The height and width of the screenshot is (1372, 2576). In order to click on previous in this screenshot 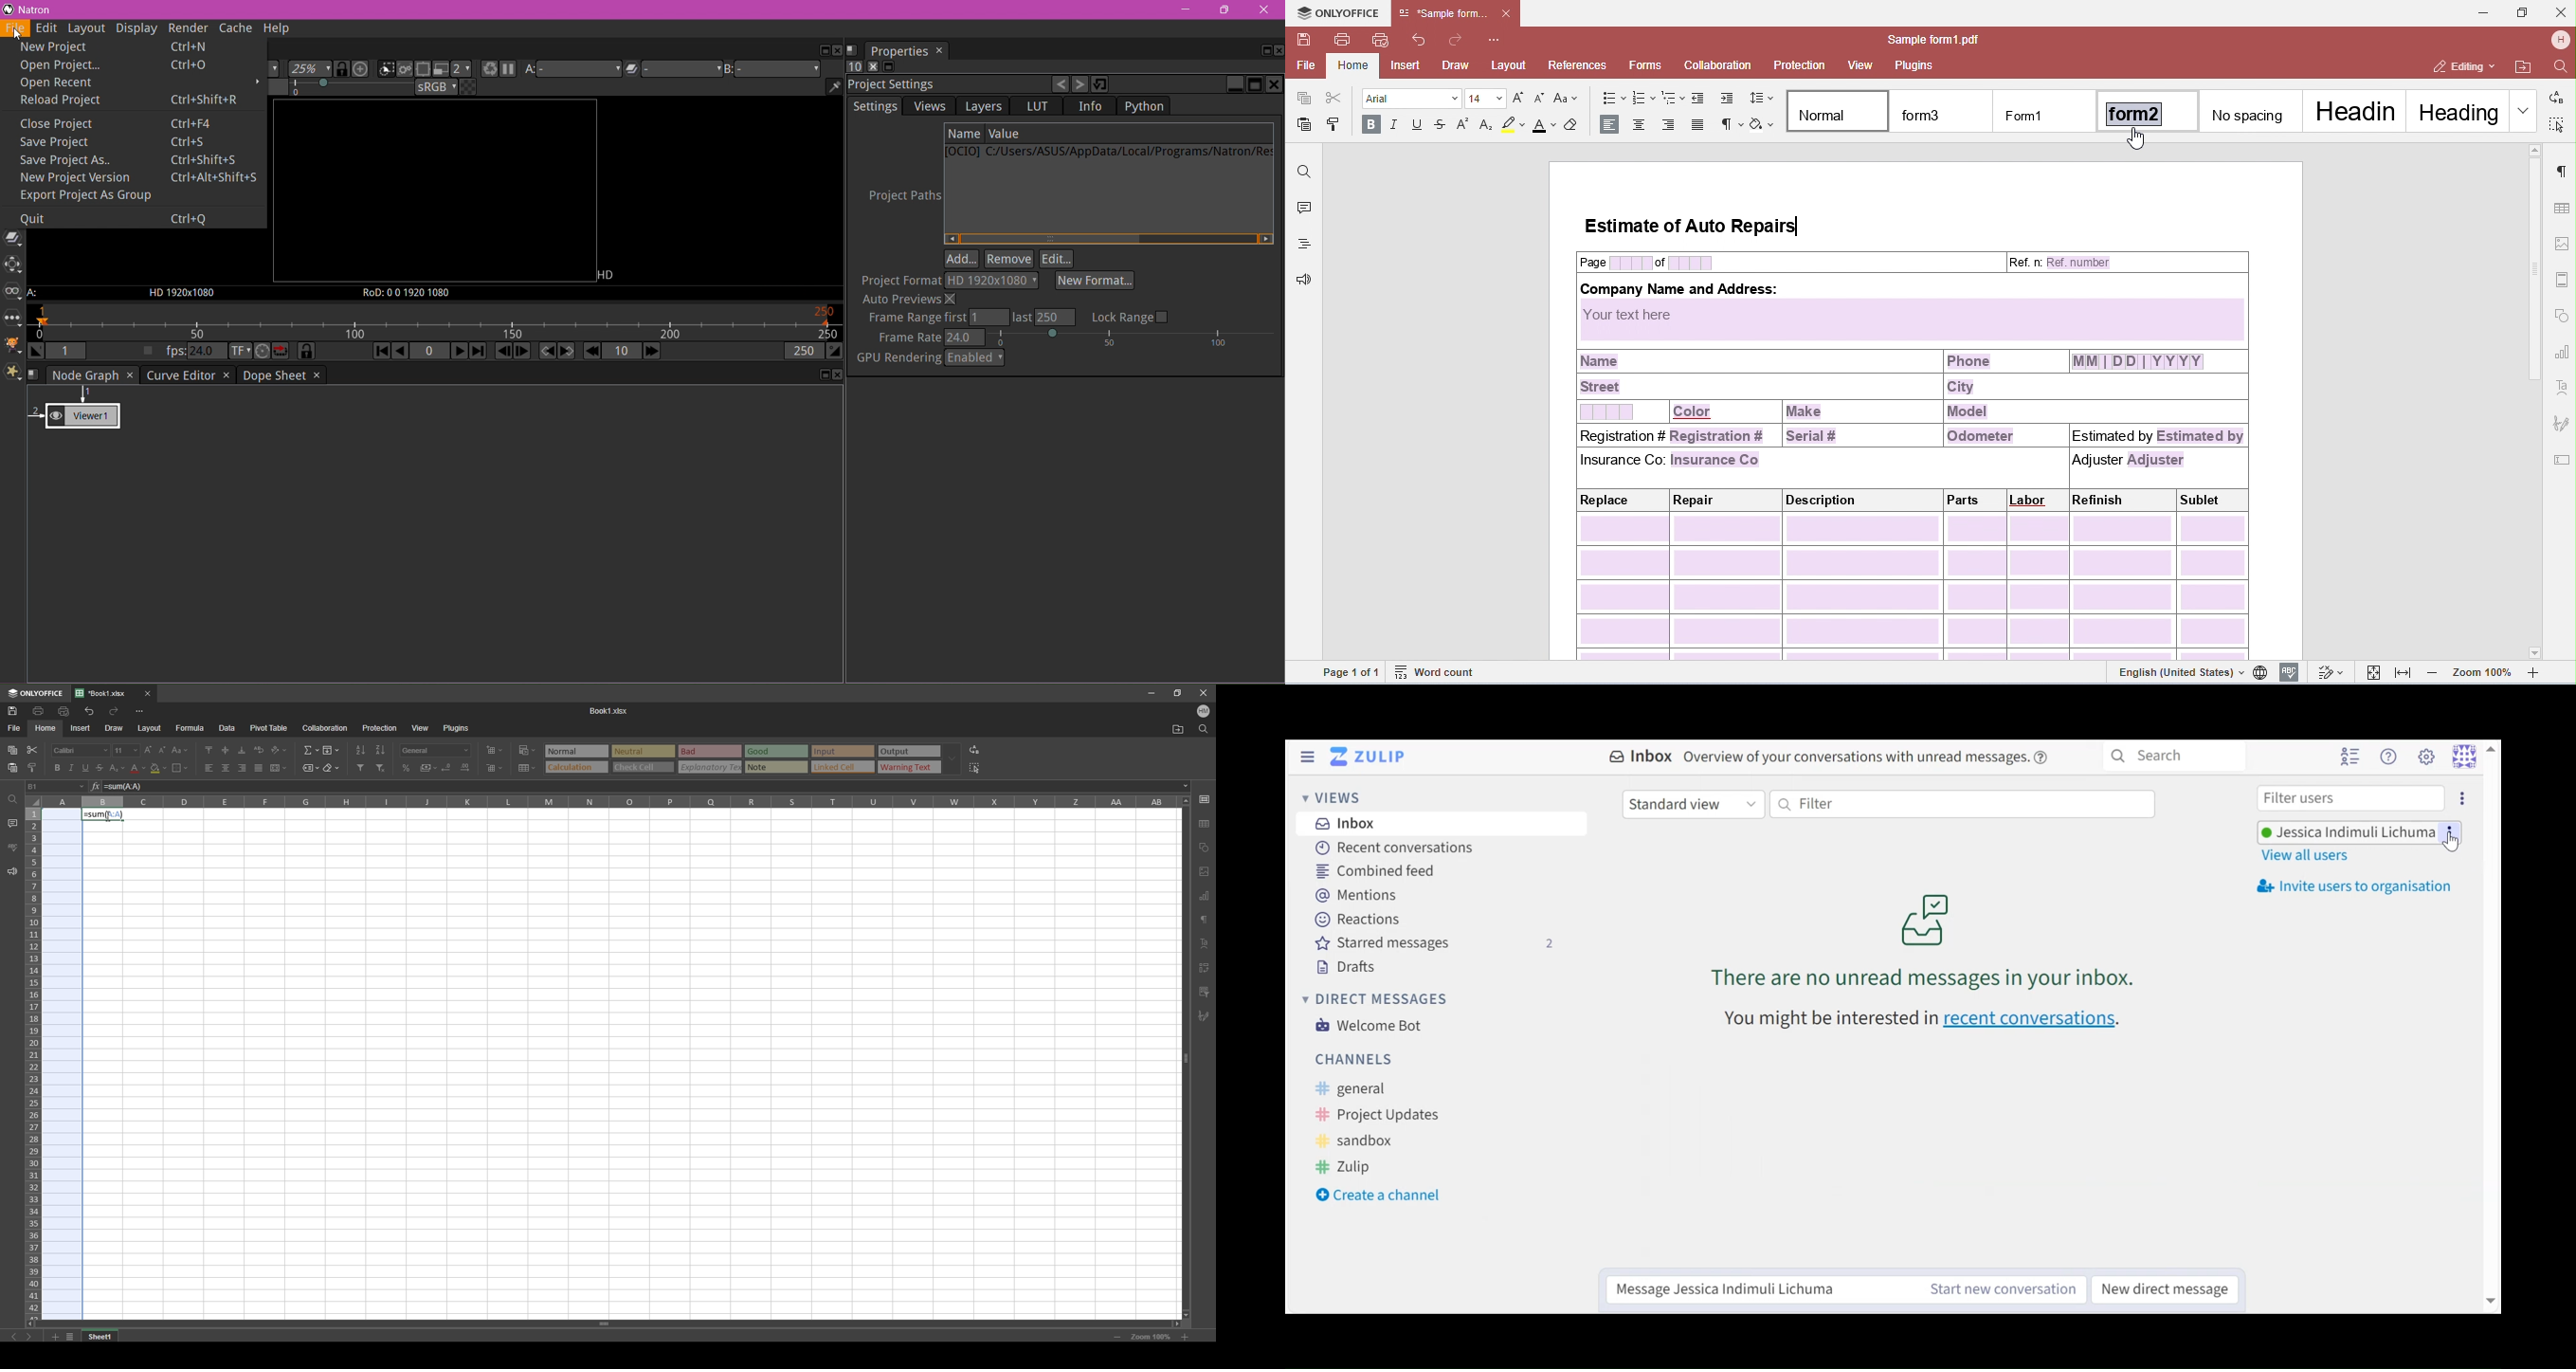, I will do `click(15, 1337)`.